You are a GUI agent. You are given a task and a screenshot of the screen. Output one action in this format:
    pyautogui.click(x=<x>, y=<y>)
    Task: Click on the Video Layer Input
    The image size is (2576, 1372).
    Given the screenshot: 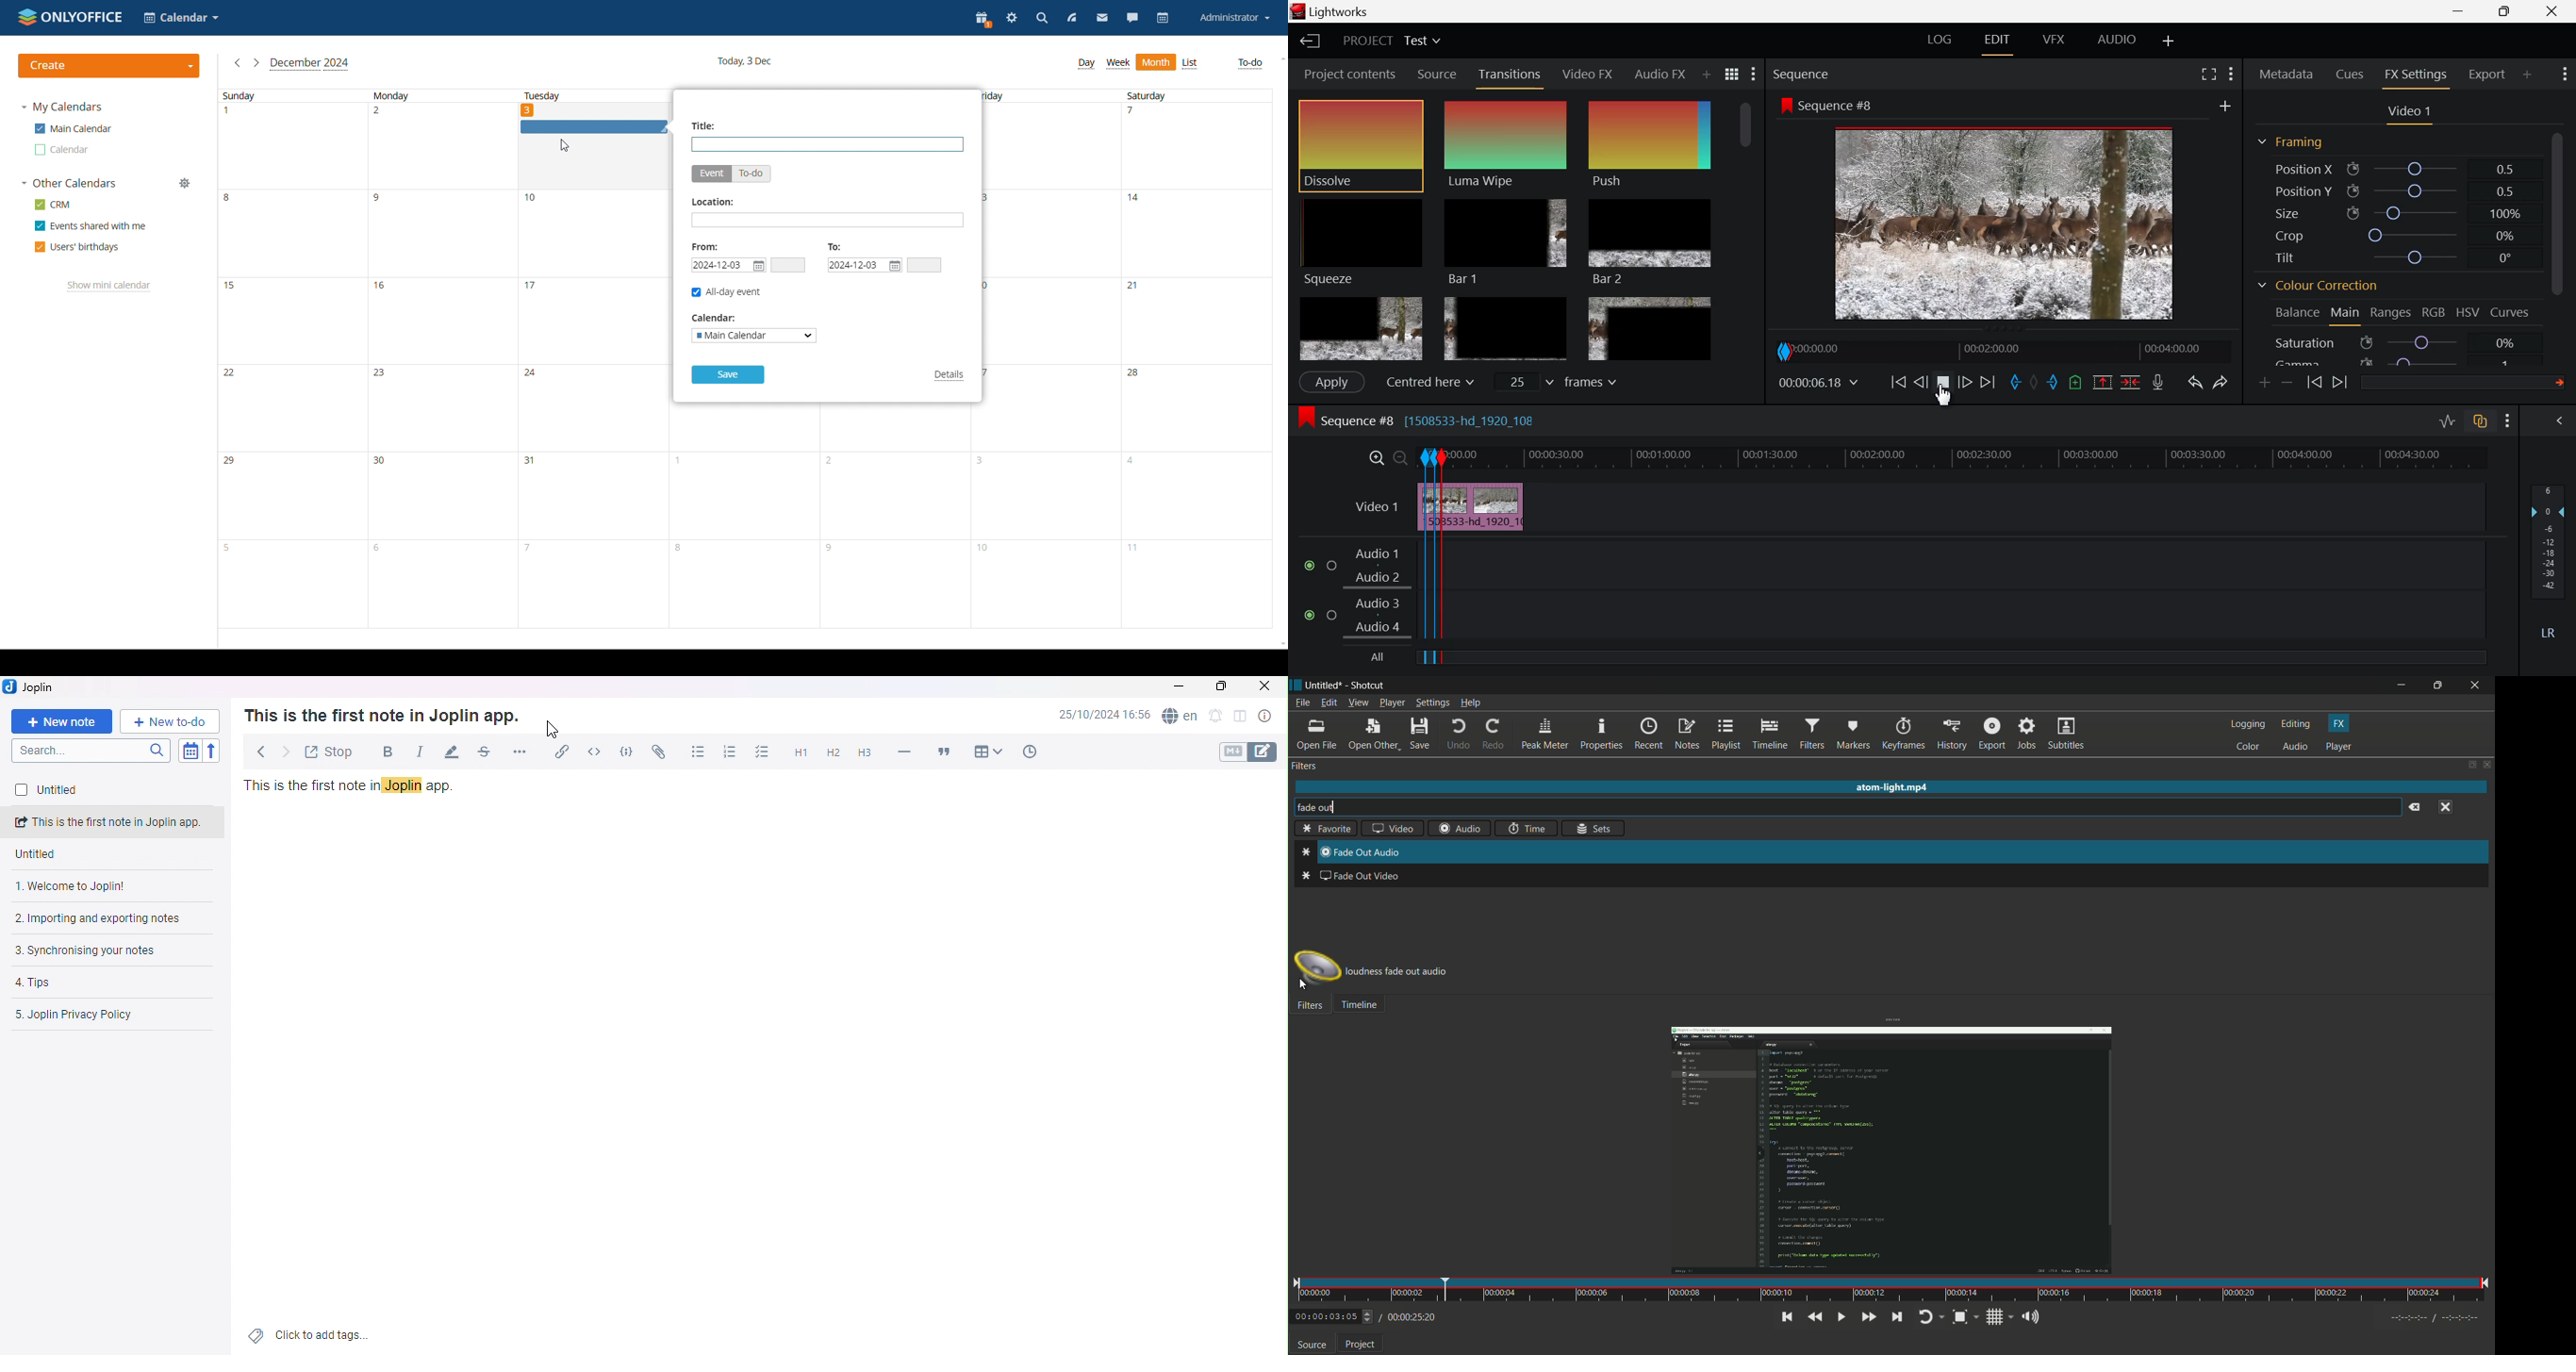 What is the action you would take?
    pyautogui.click(x=1373, y=509)
    